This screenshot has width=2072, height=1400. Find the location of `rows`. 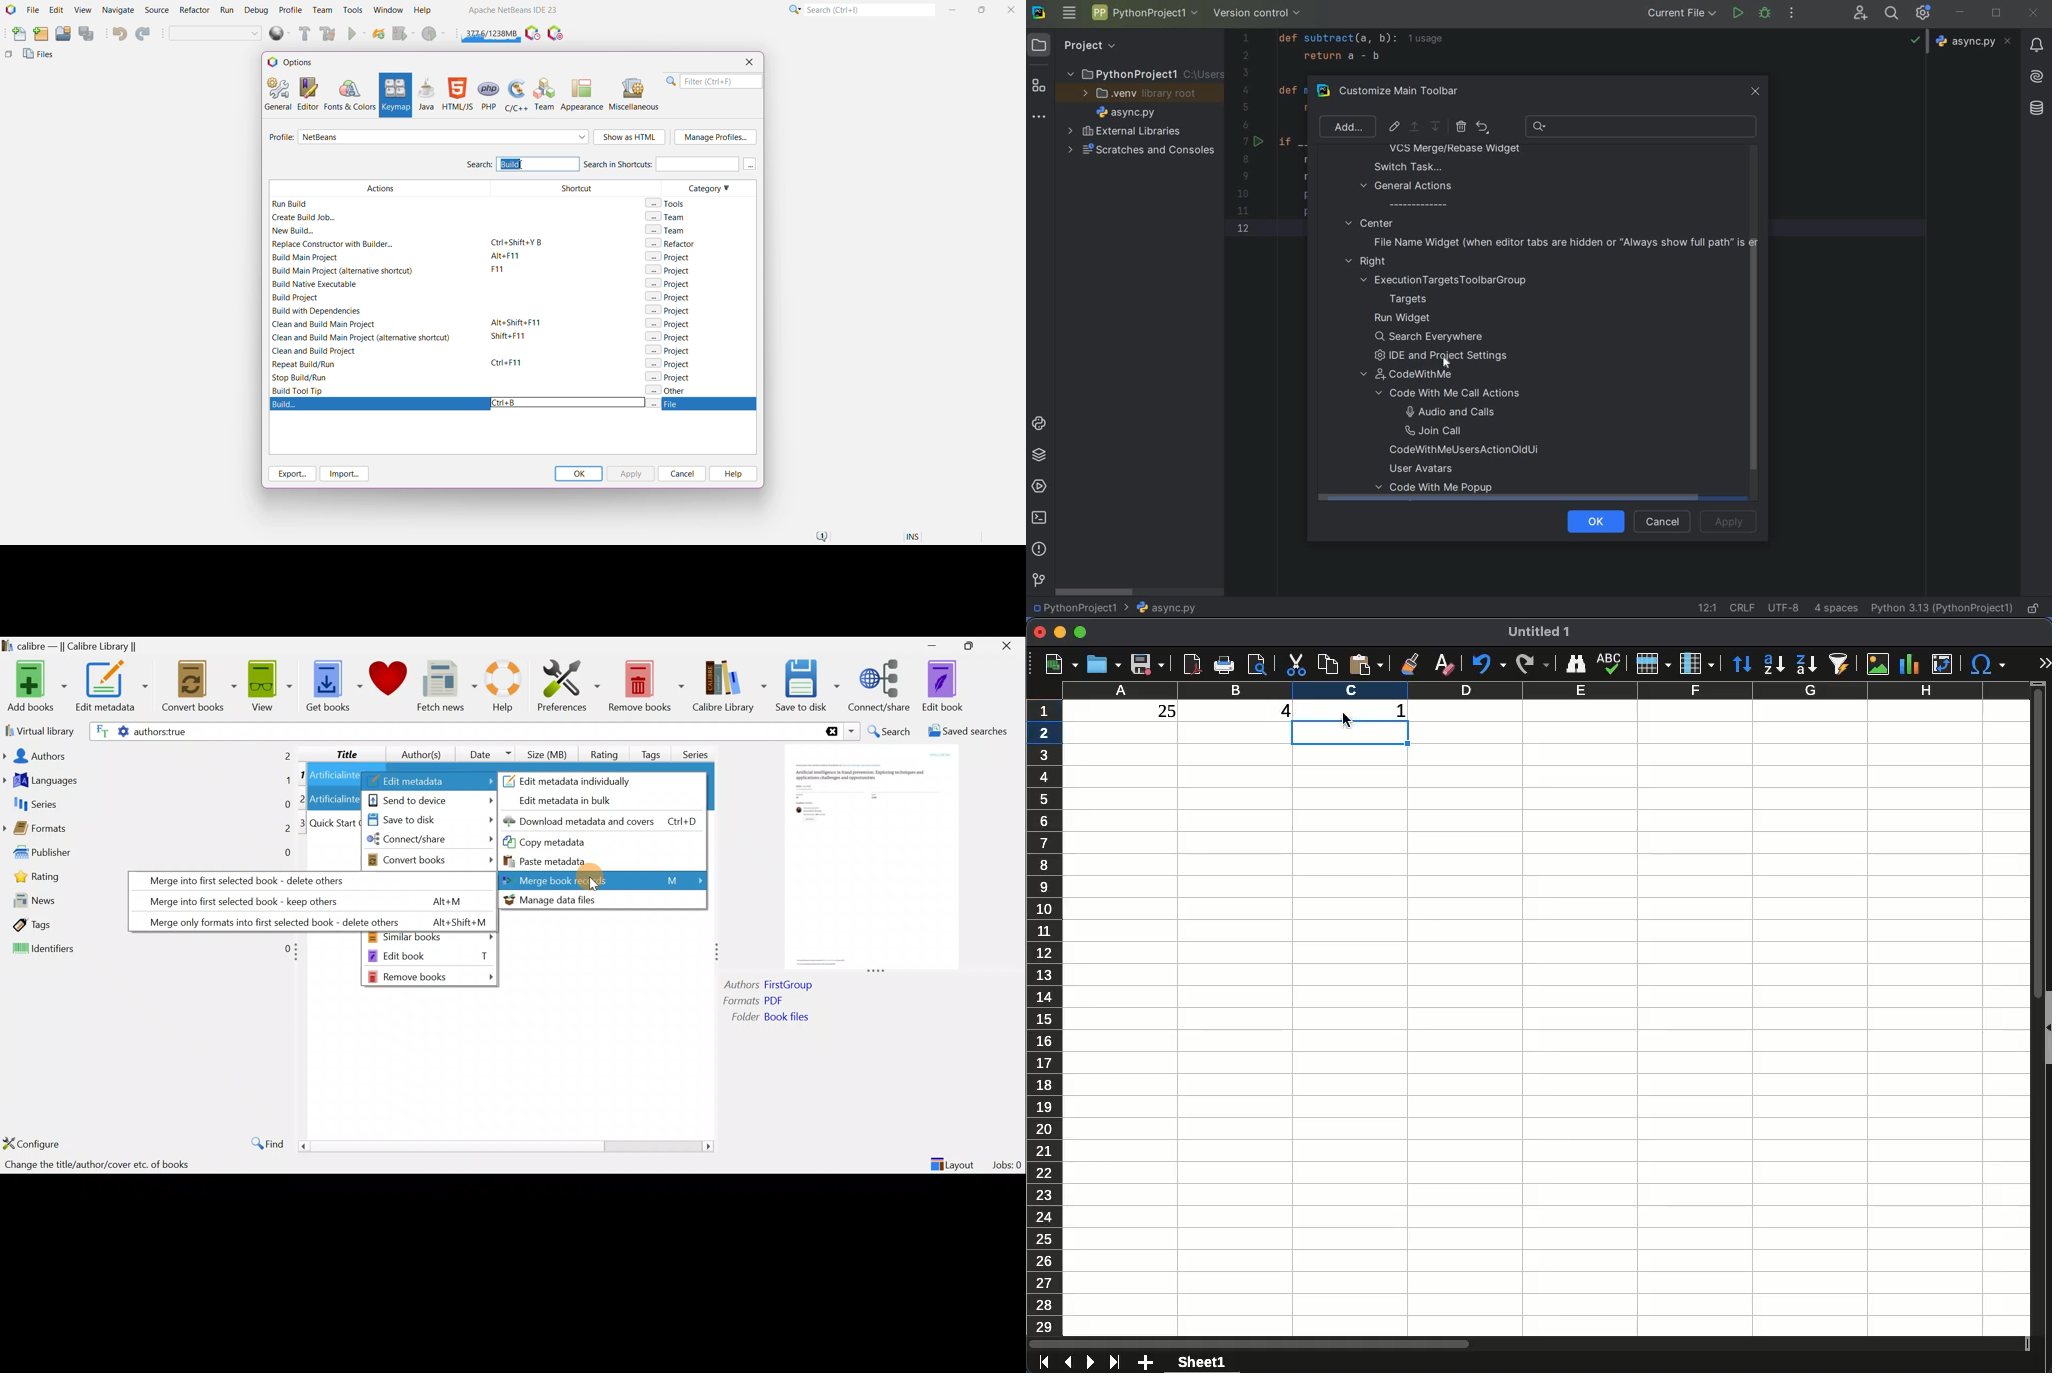

rows is located at coordinates (1654, 663).